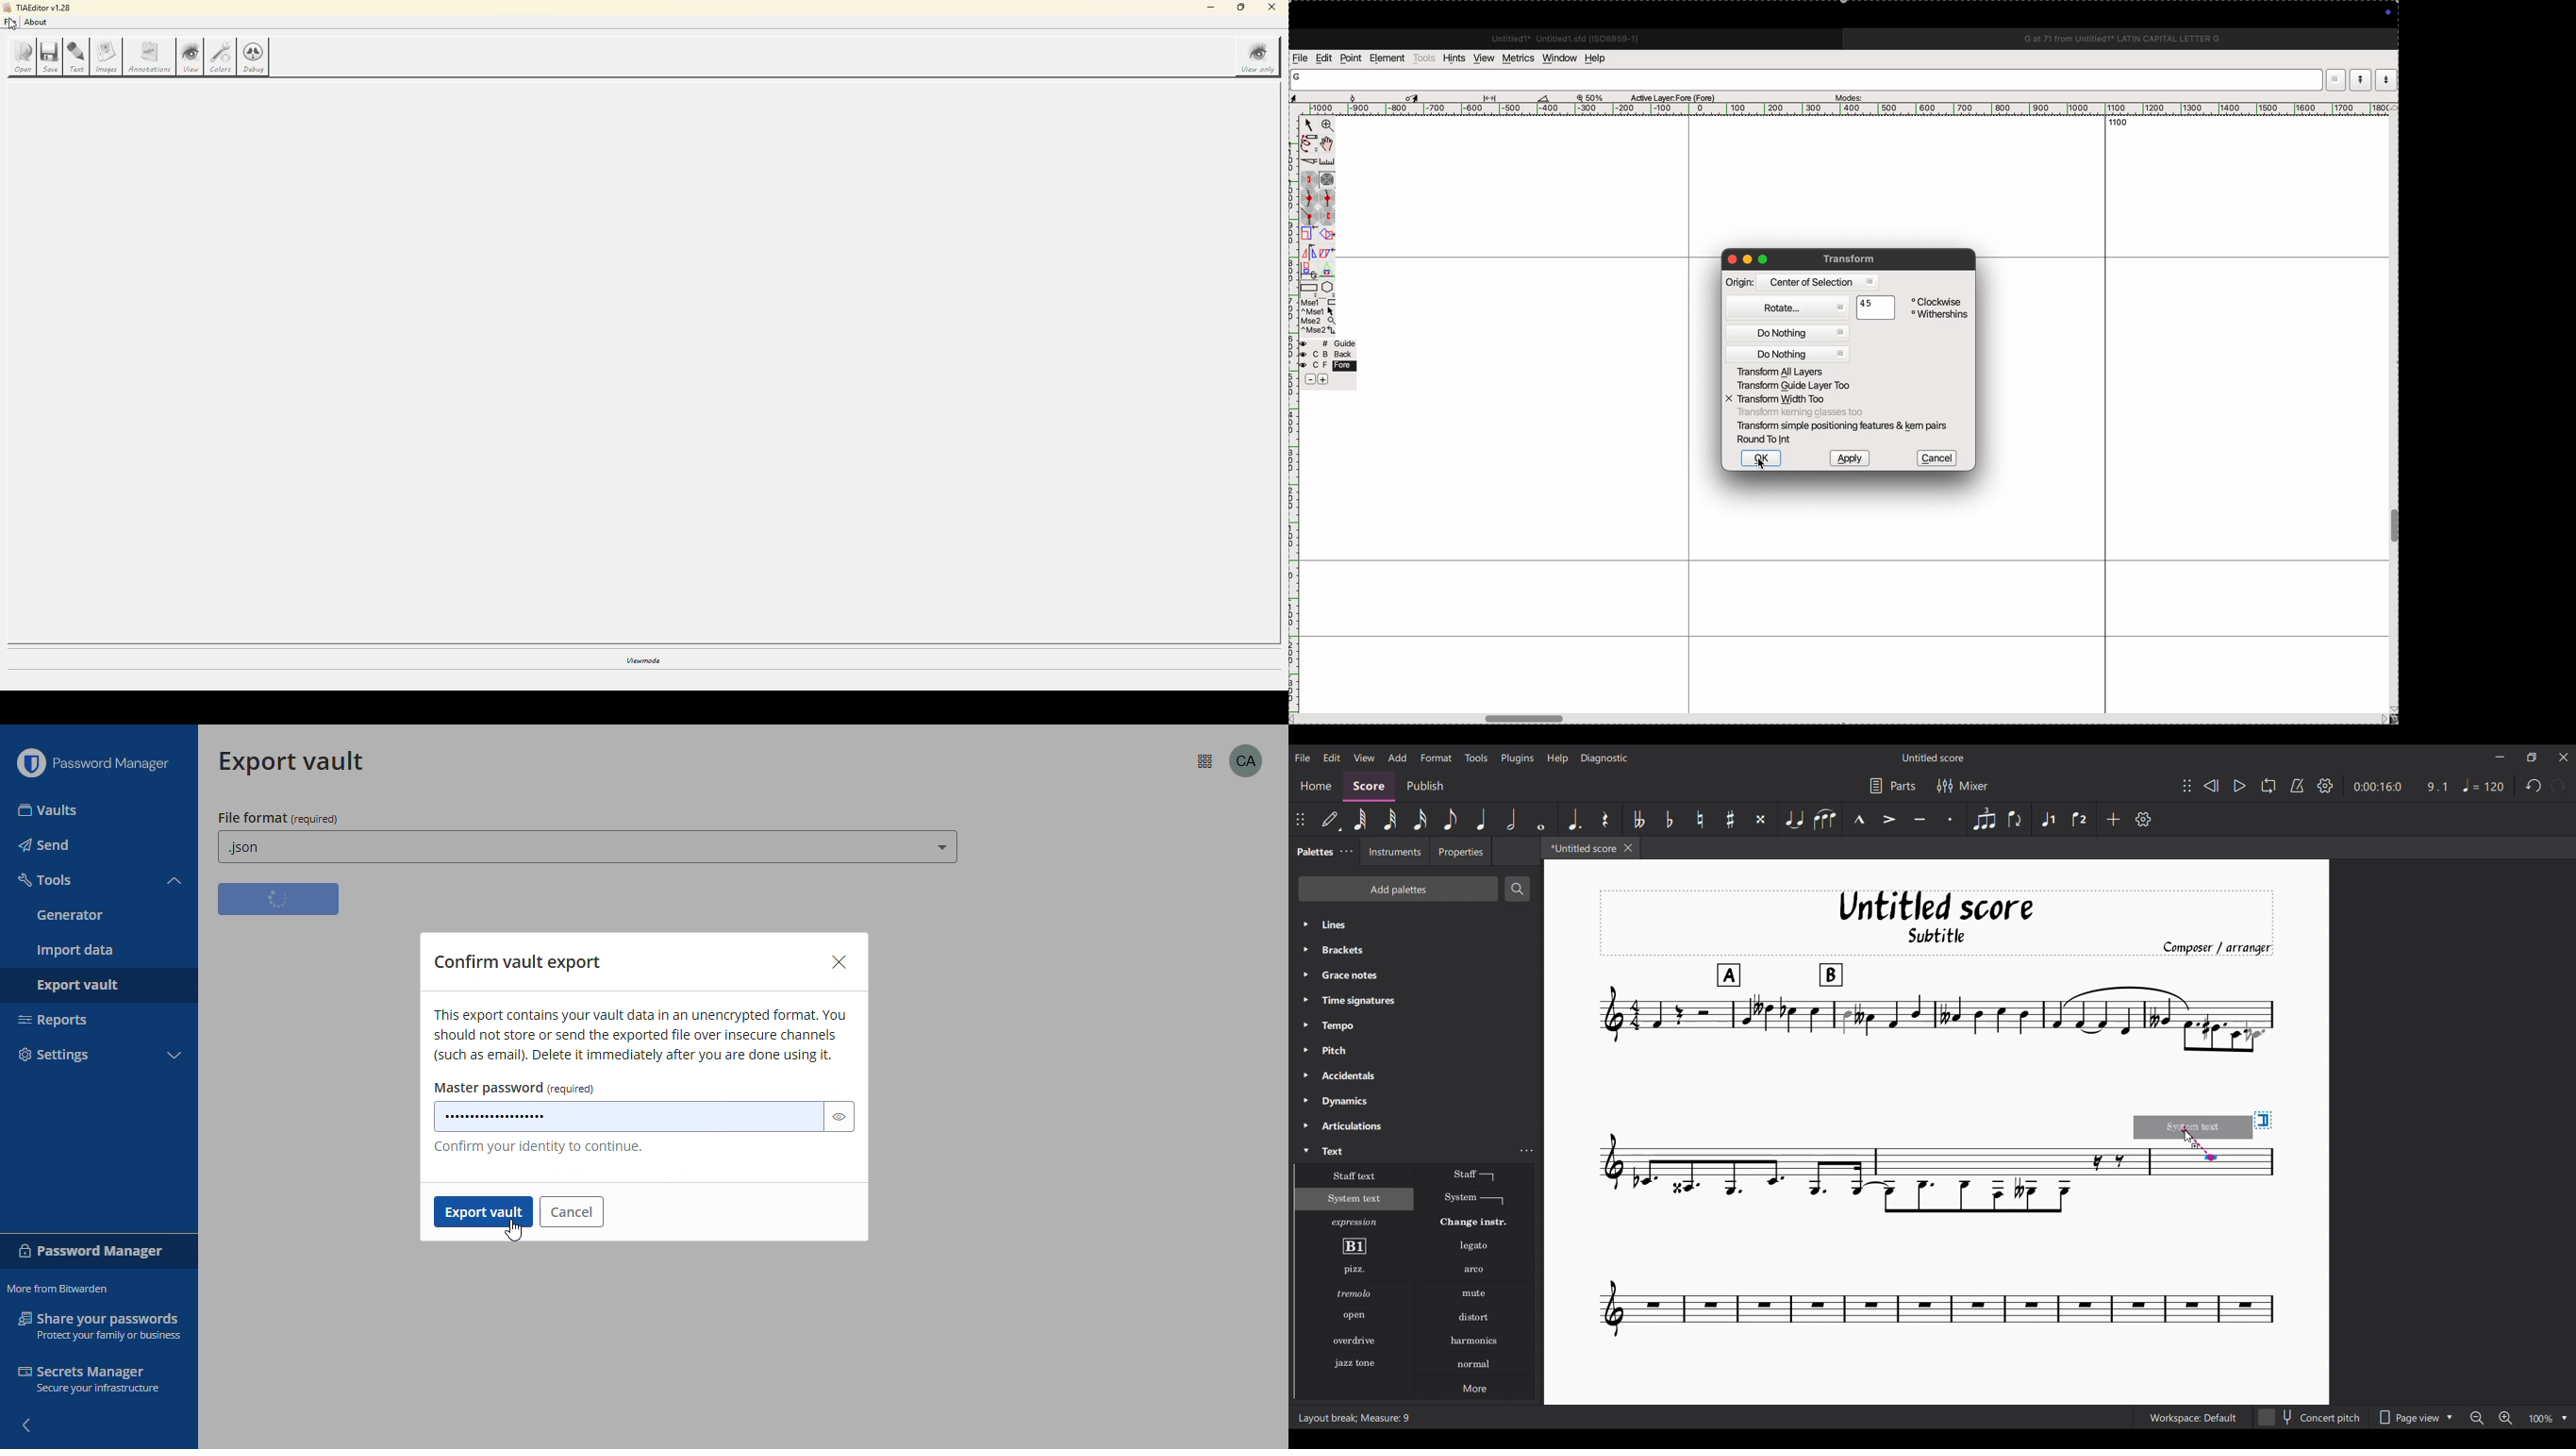  I want to click on elements, so click(1389, 58).